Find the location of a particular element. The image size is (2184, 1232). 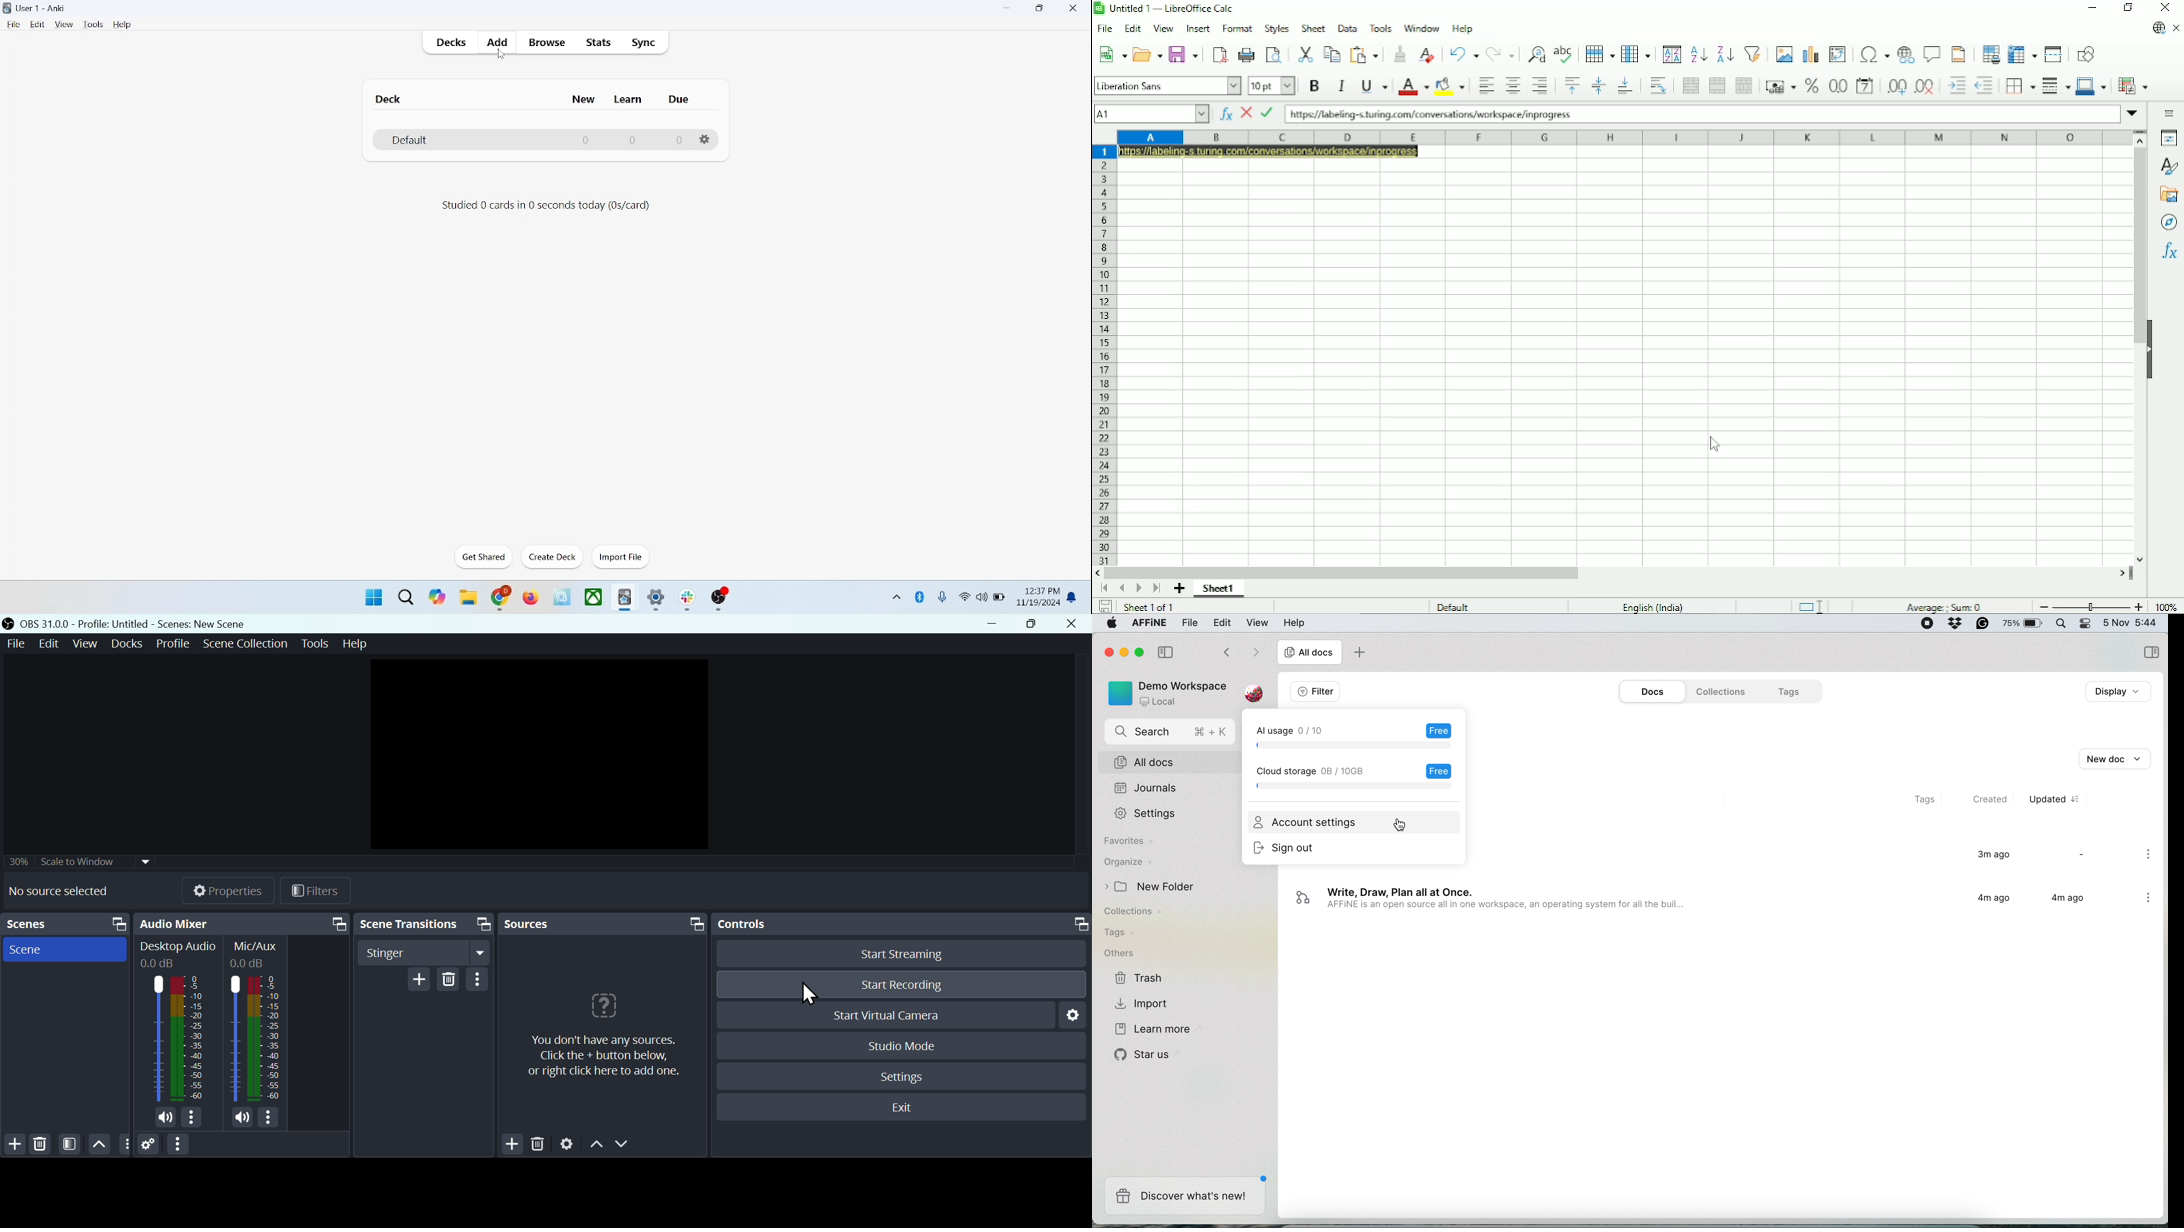

Styles is located at coordinates (1276, 29).